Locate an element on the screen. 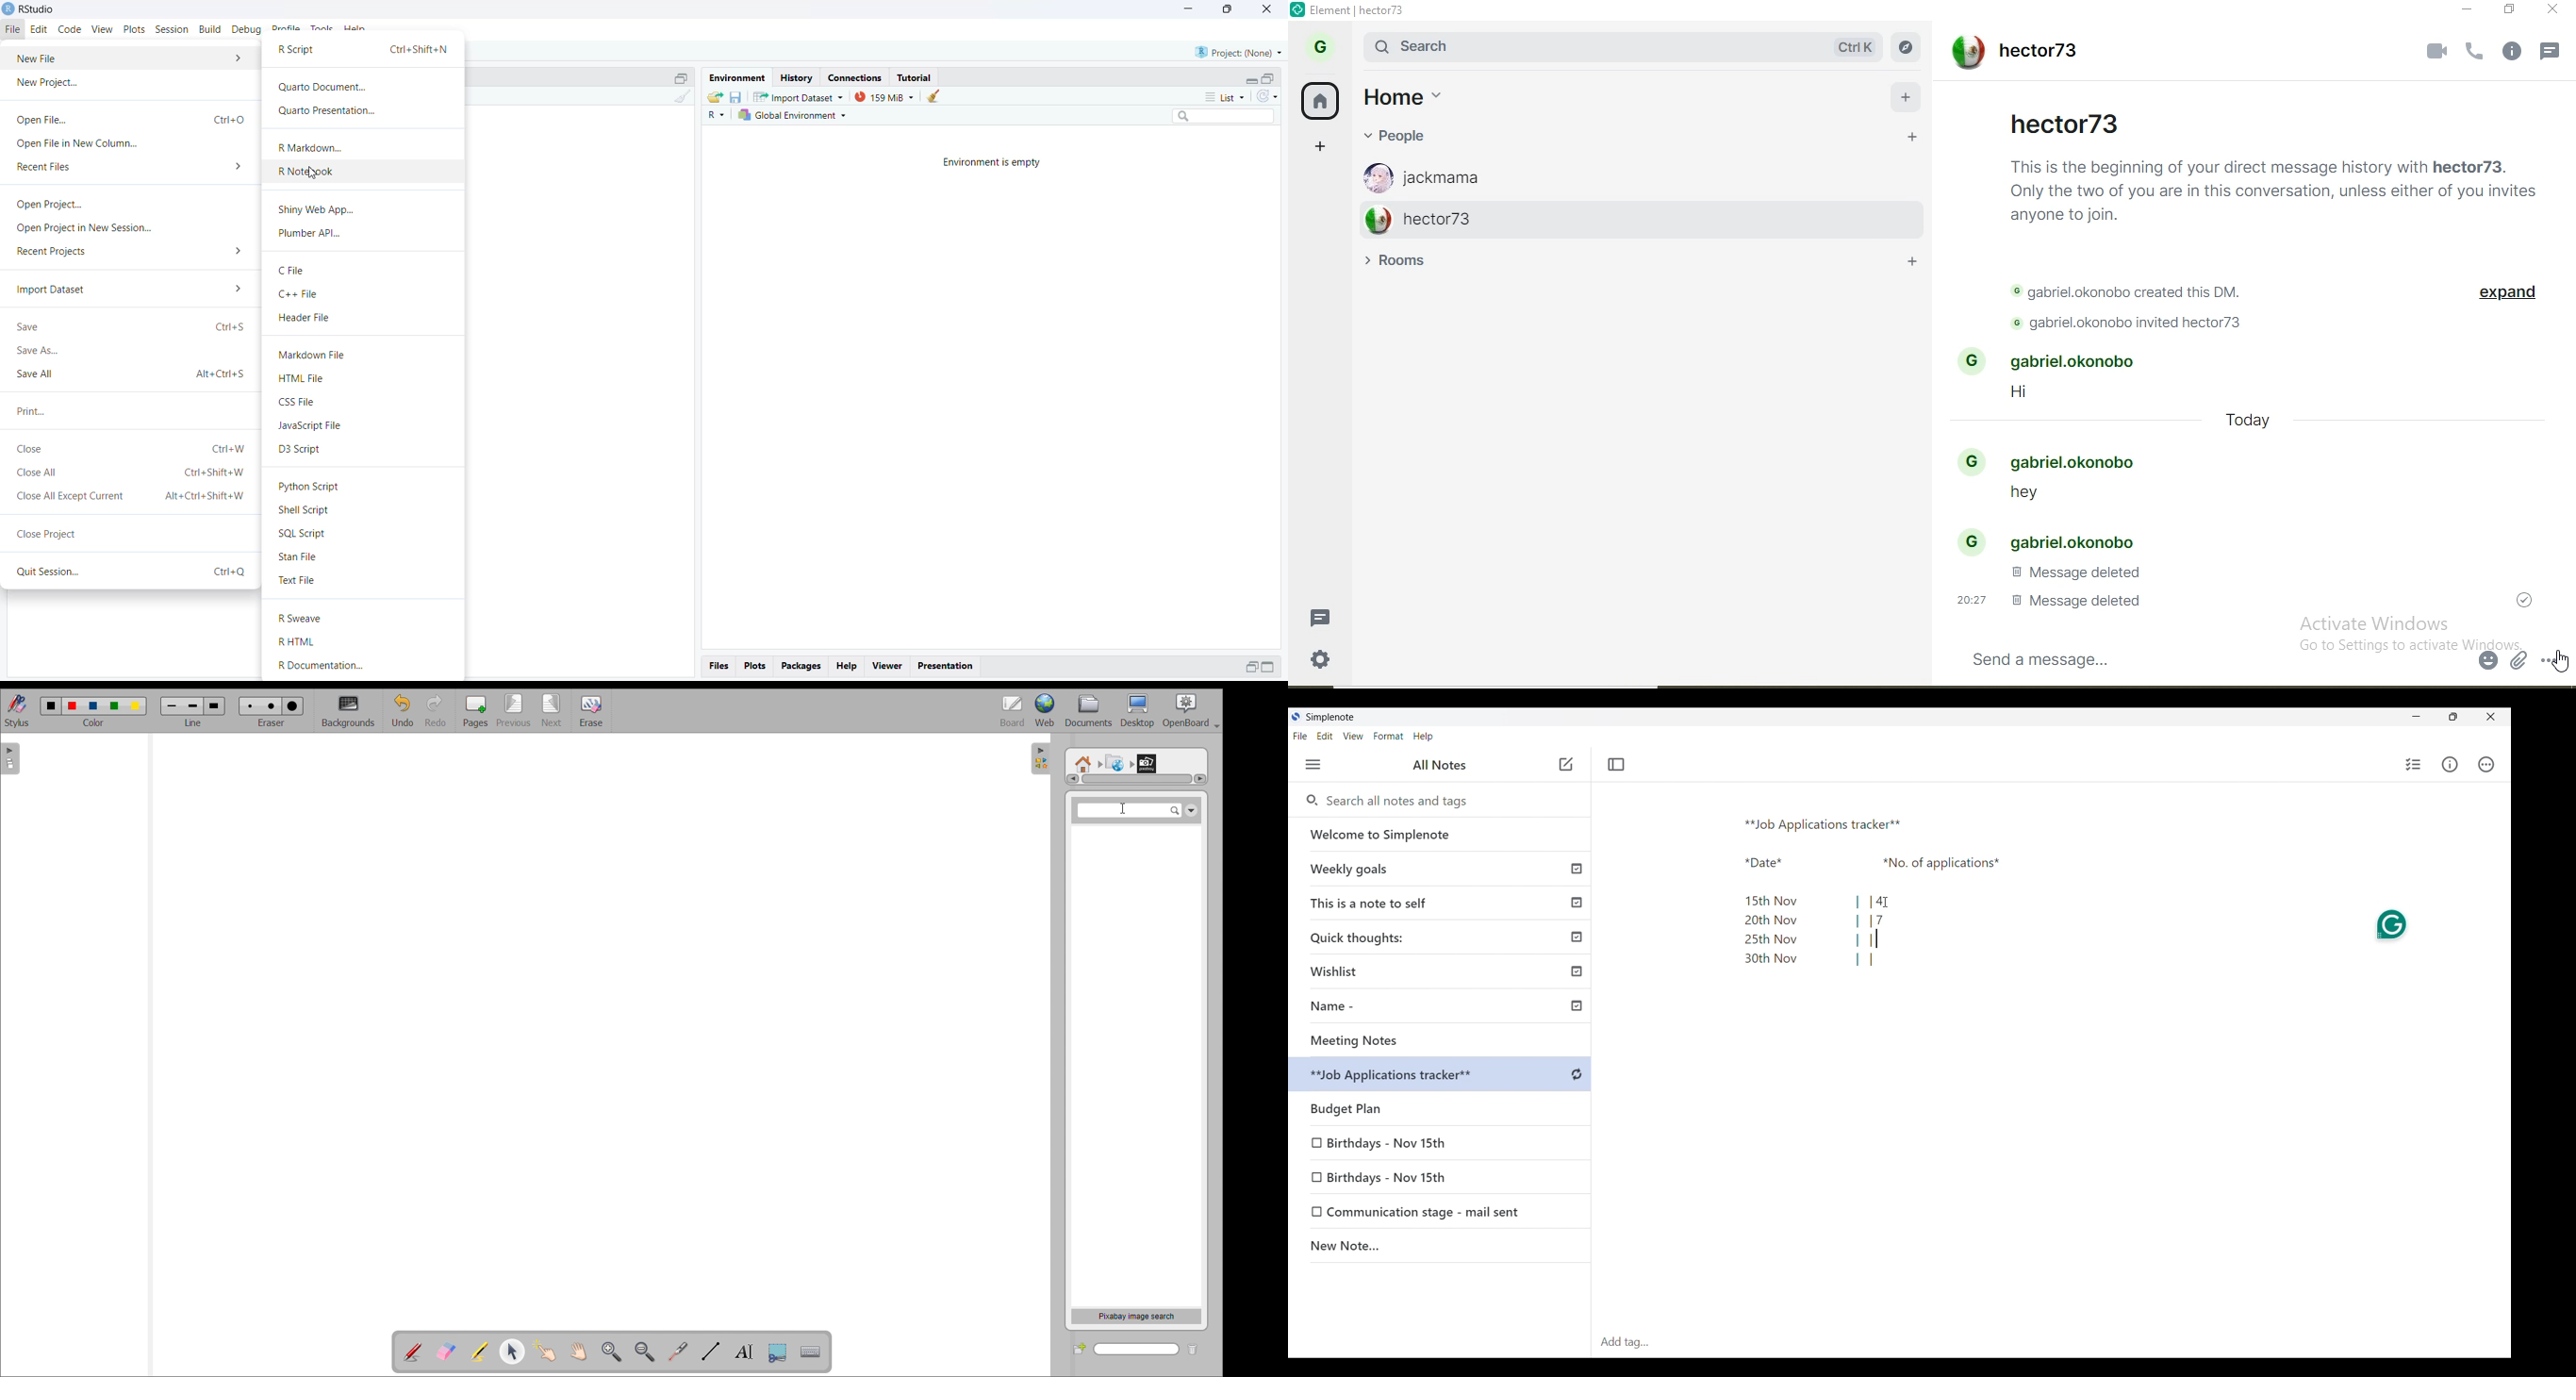  New Project... is located at coordinates (51, 85).